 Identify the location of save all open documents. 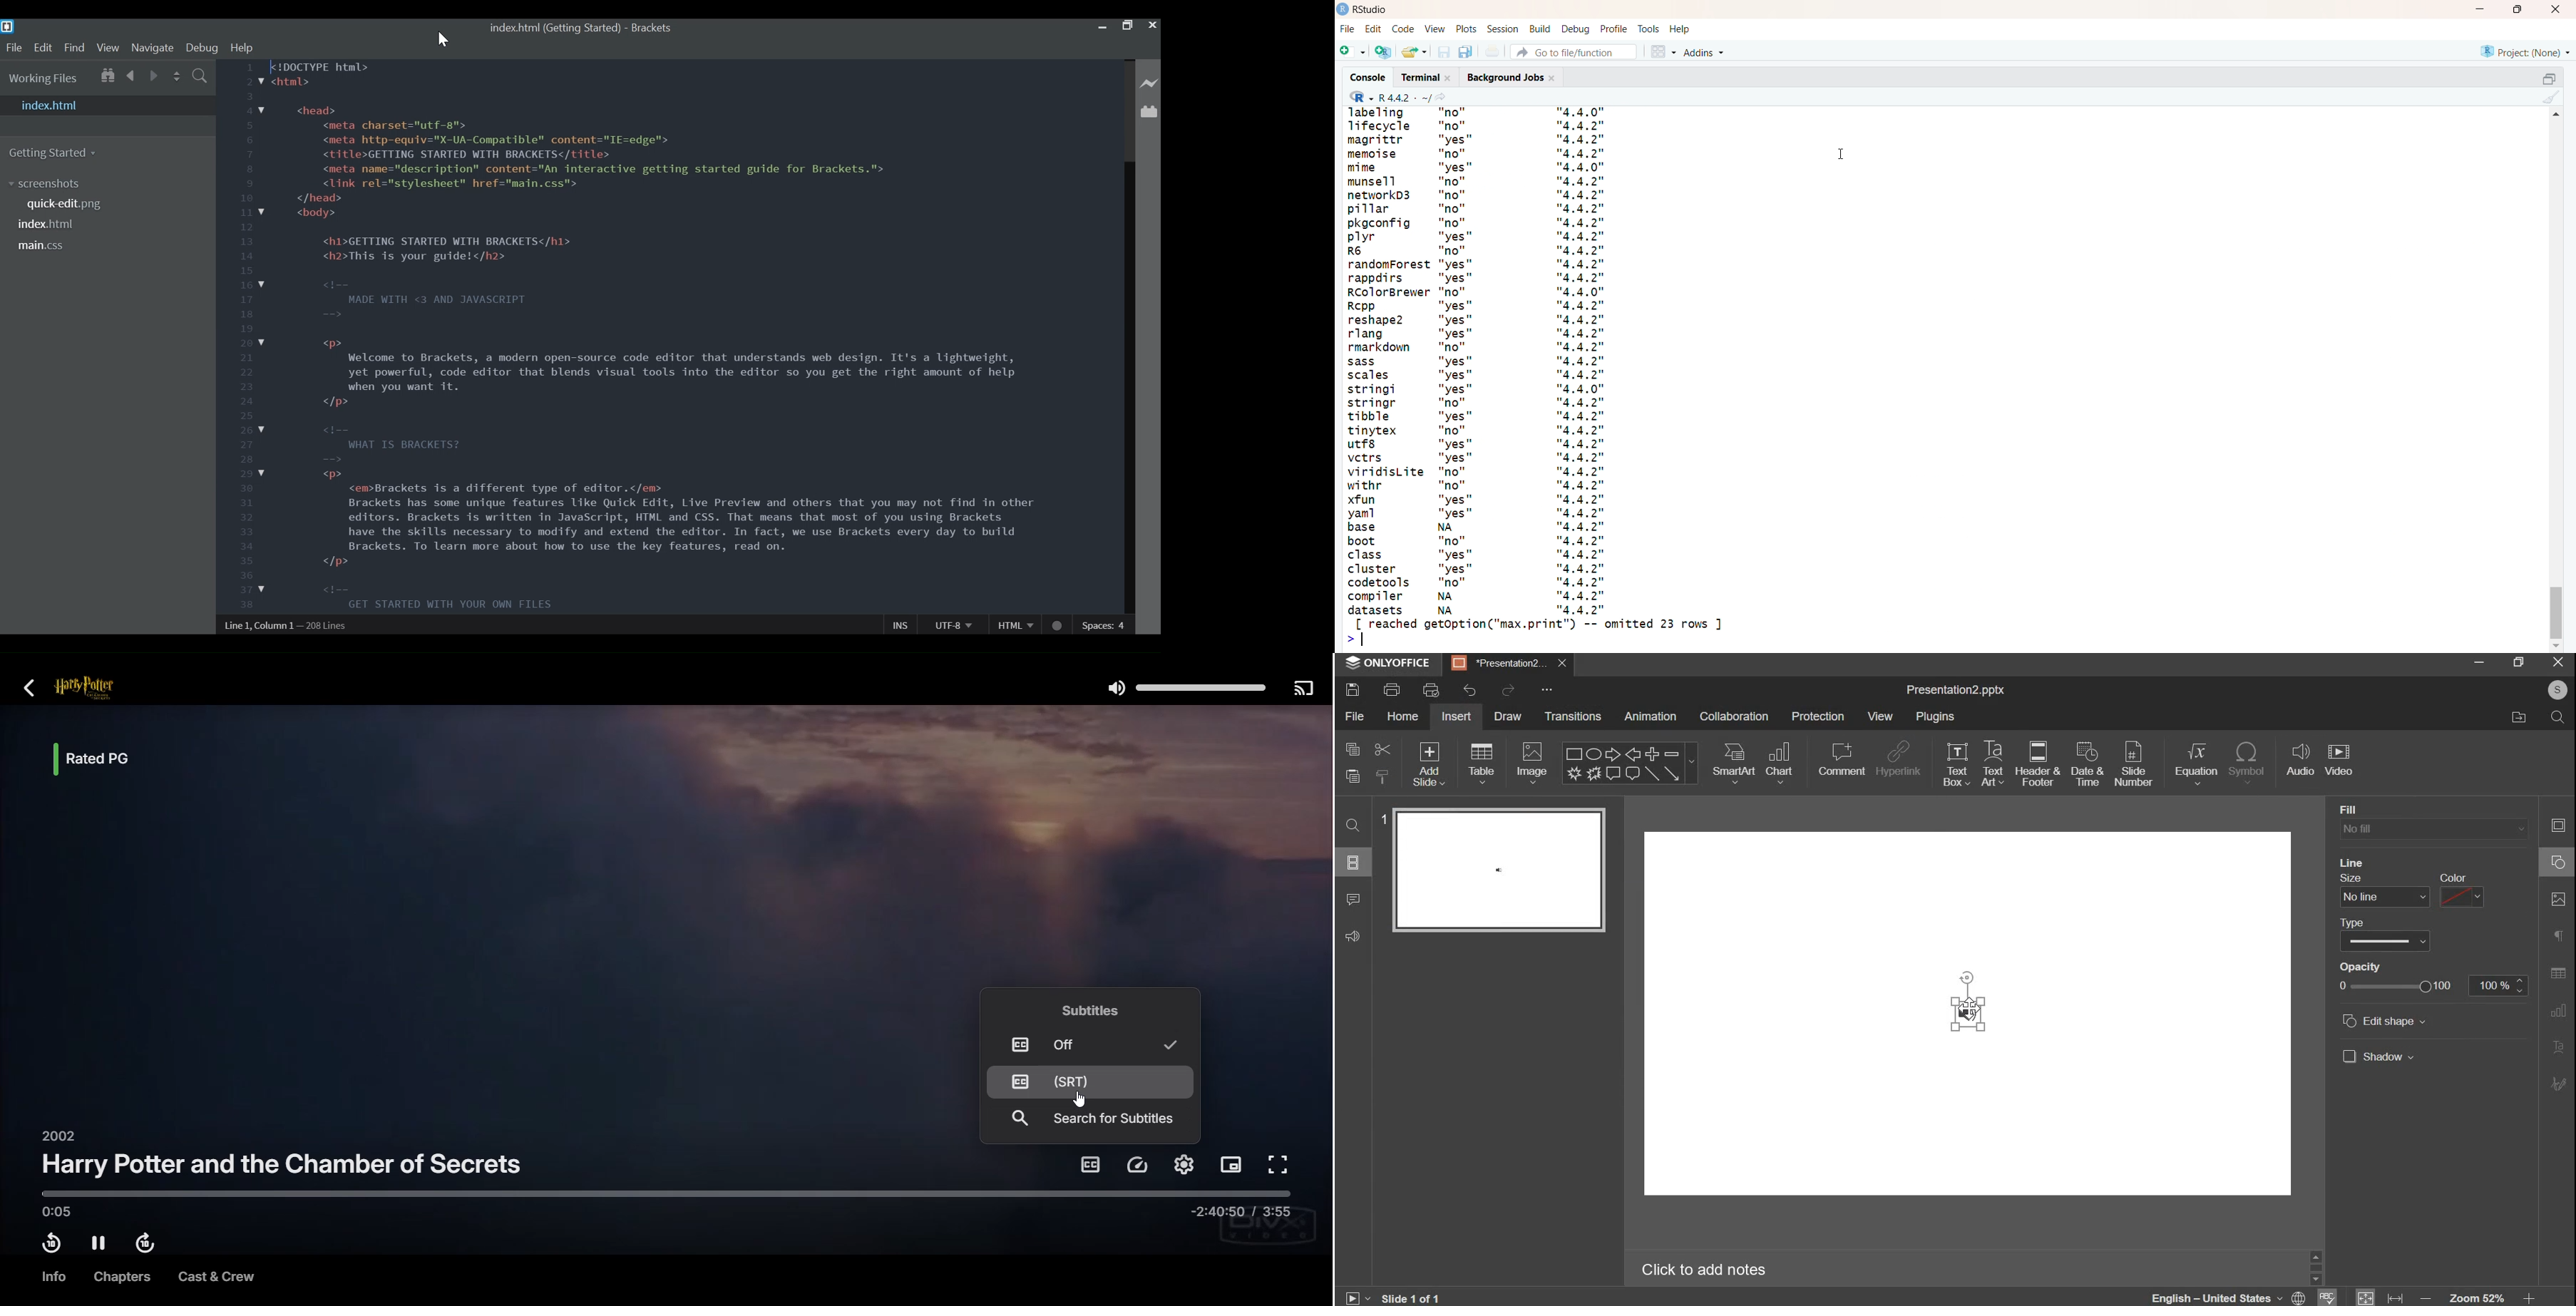
(1465, 52).